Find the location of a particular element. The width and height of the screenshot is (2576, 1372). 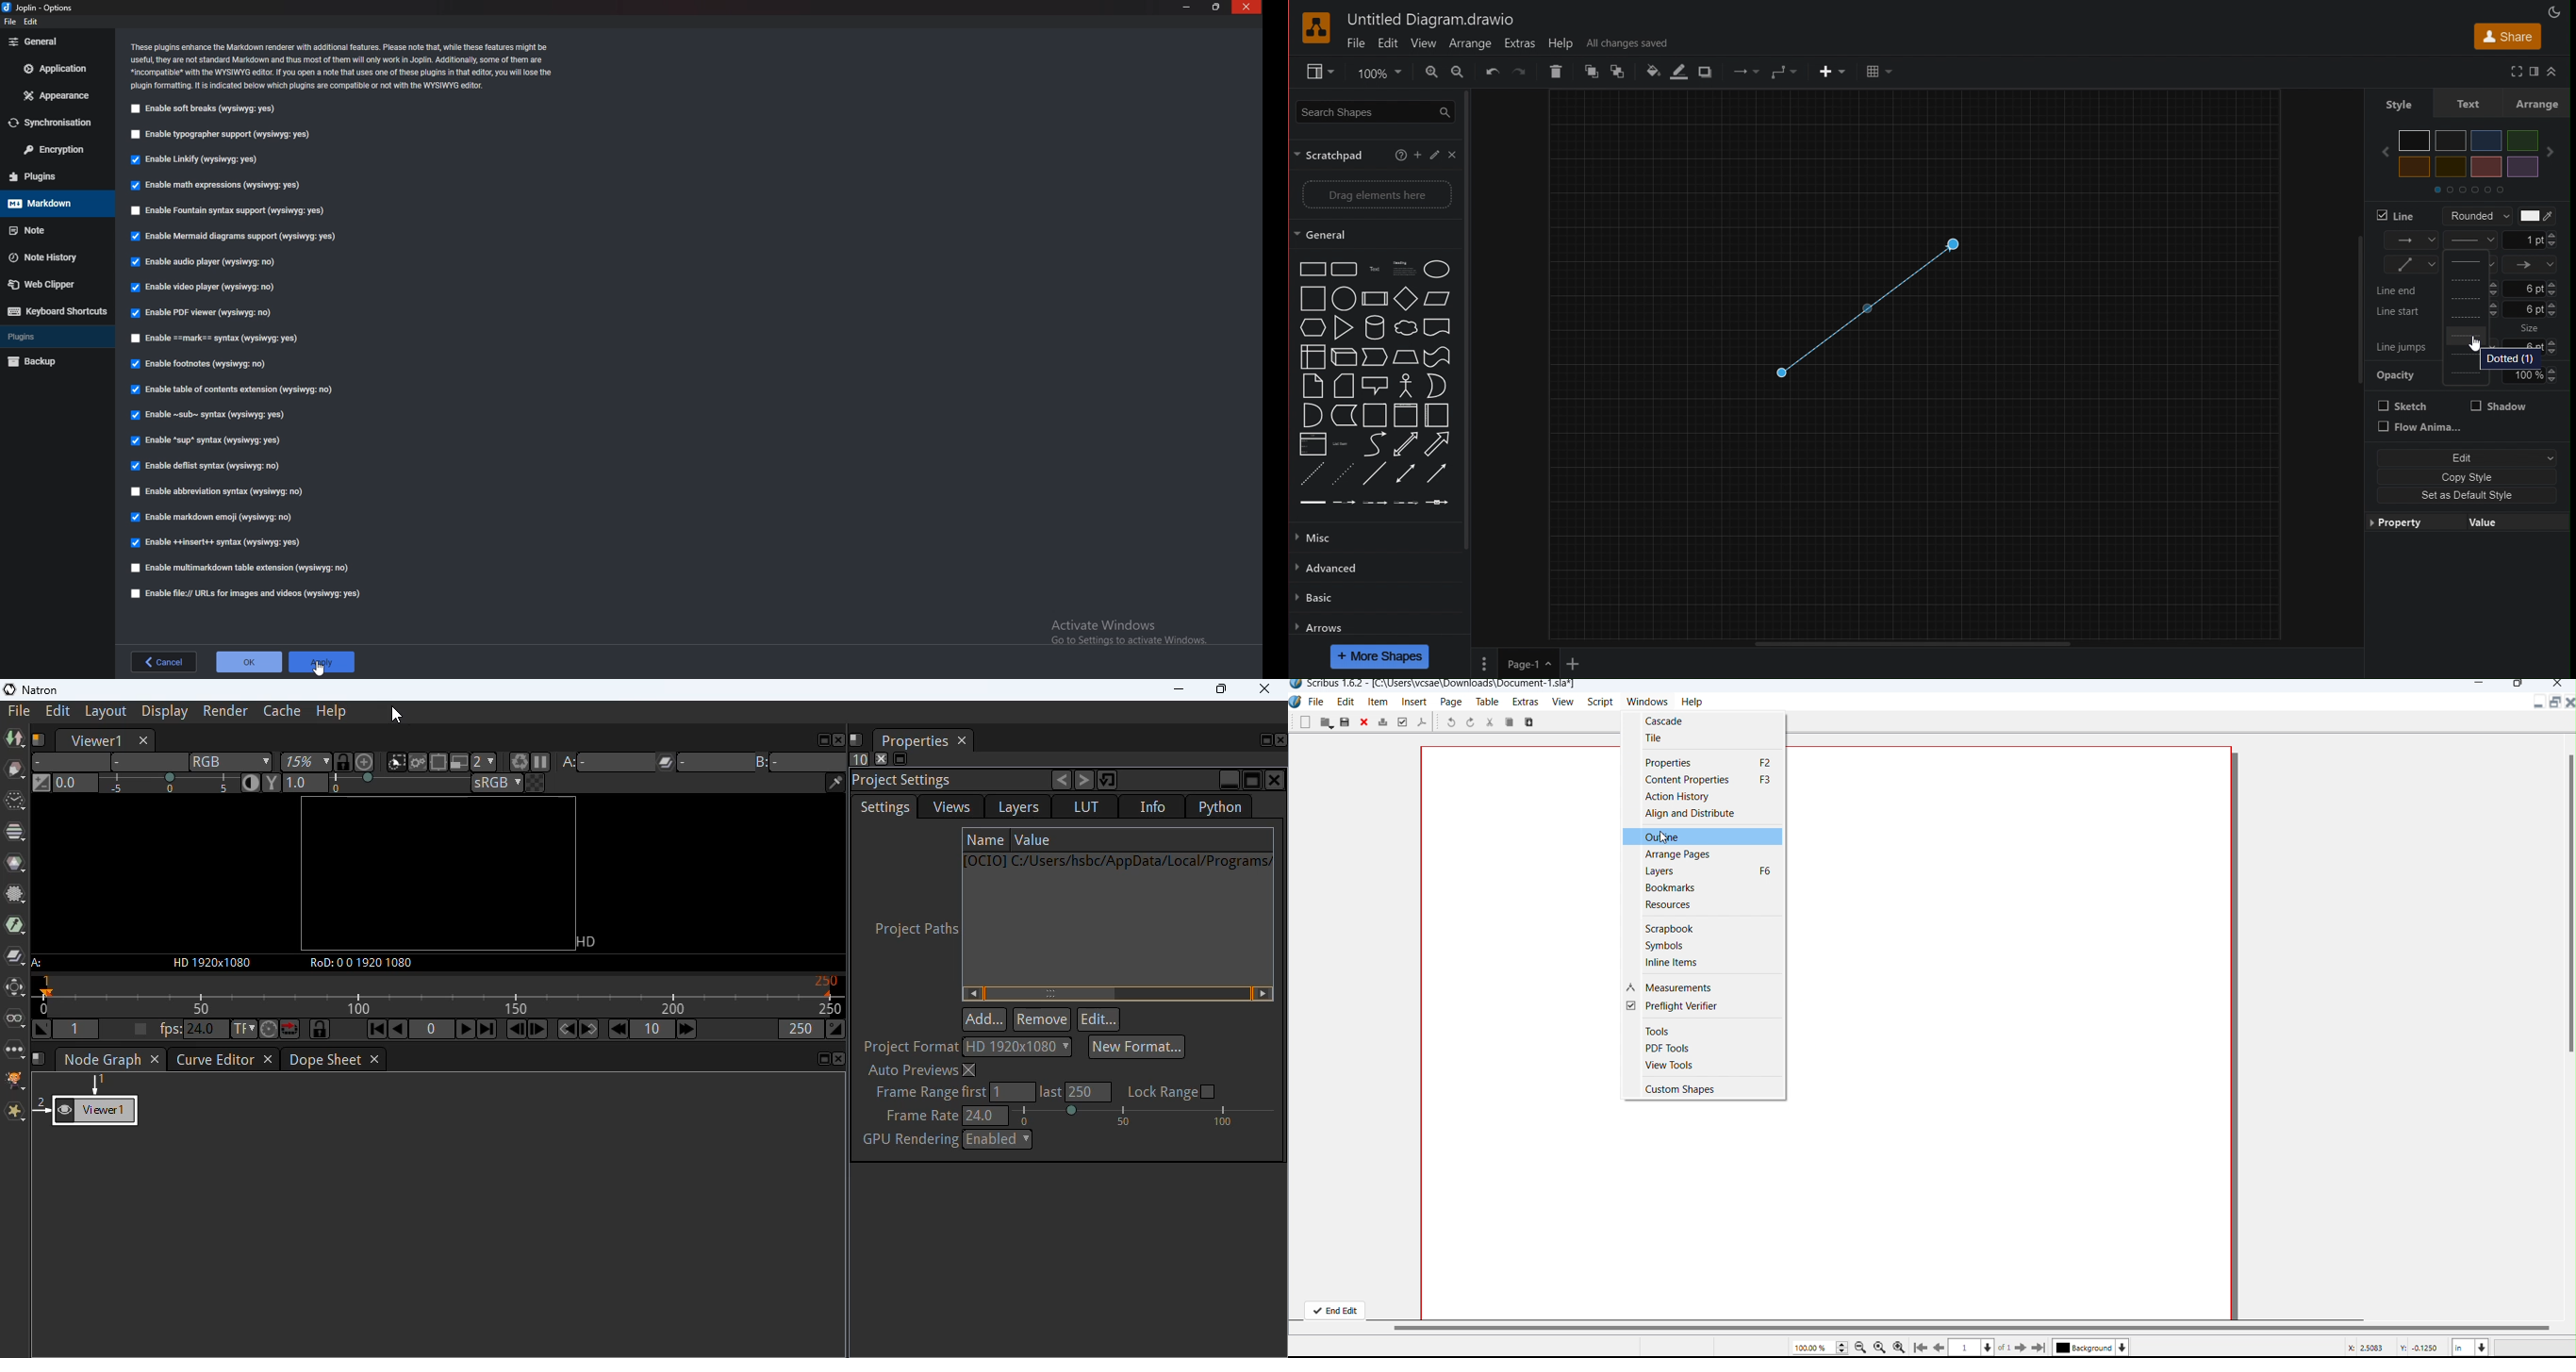

Dotted is located at coordinates (2511, 359).